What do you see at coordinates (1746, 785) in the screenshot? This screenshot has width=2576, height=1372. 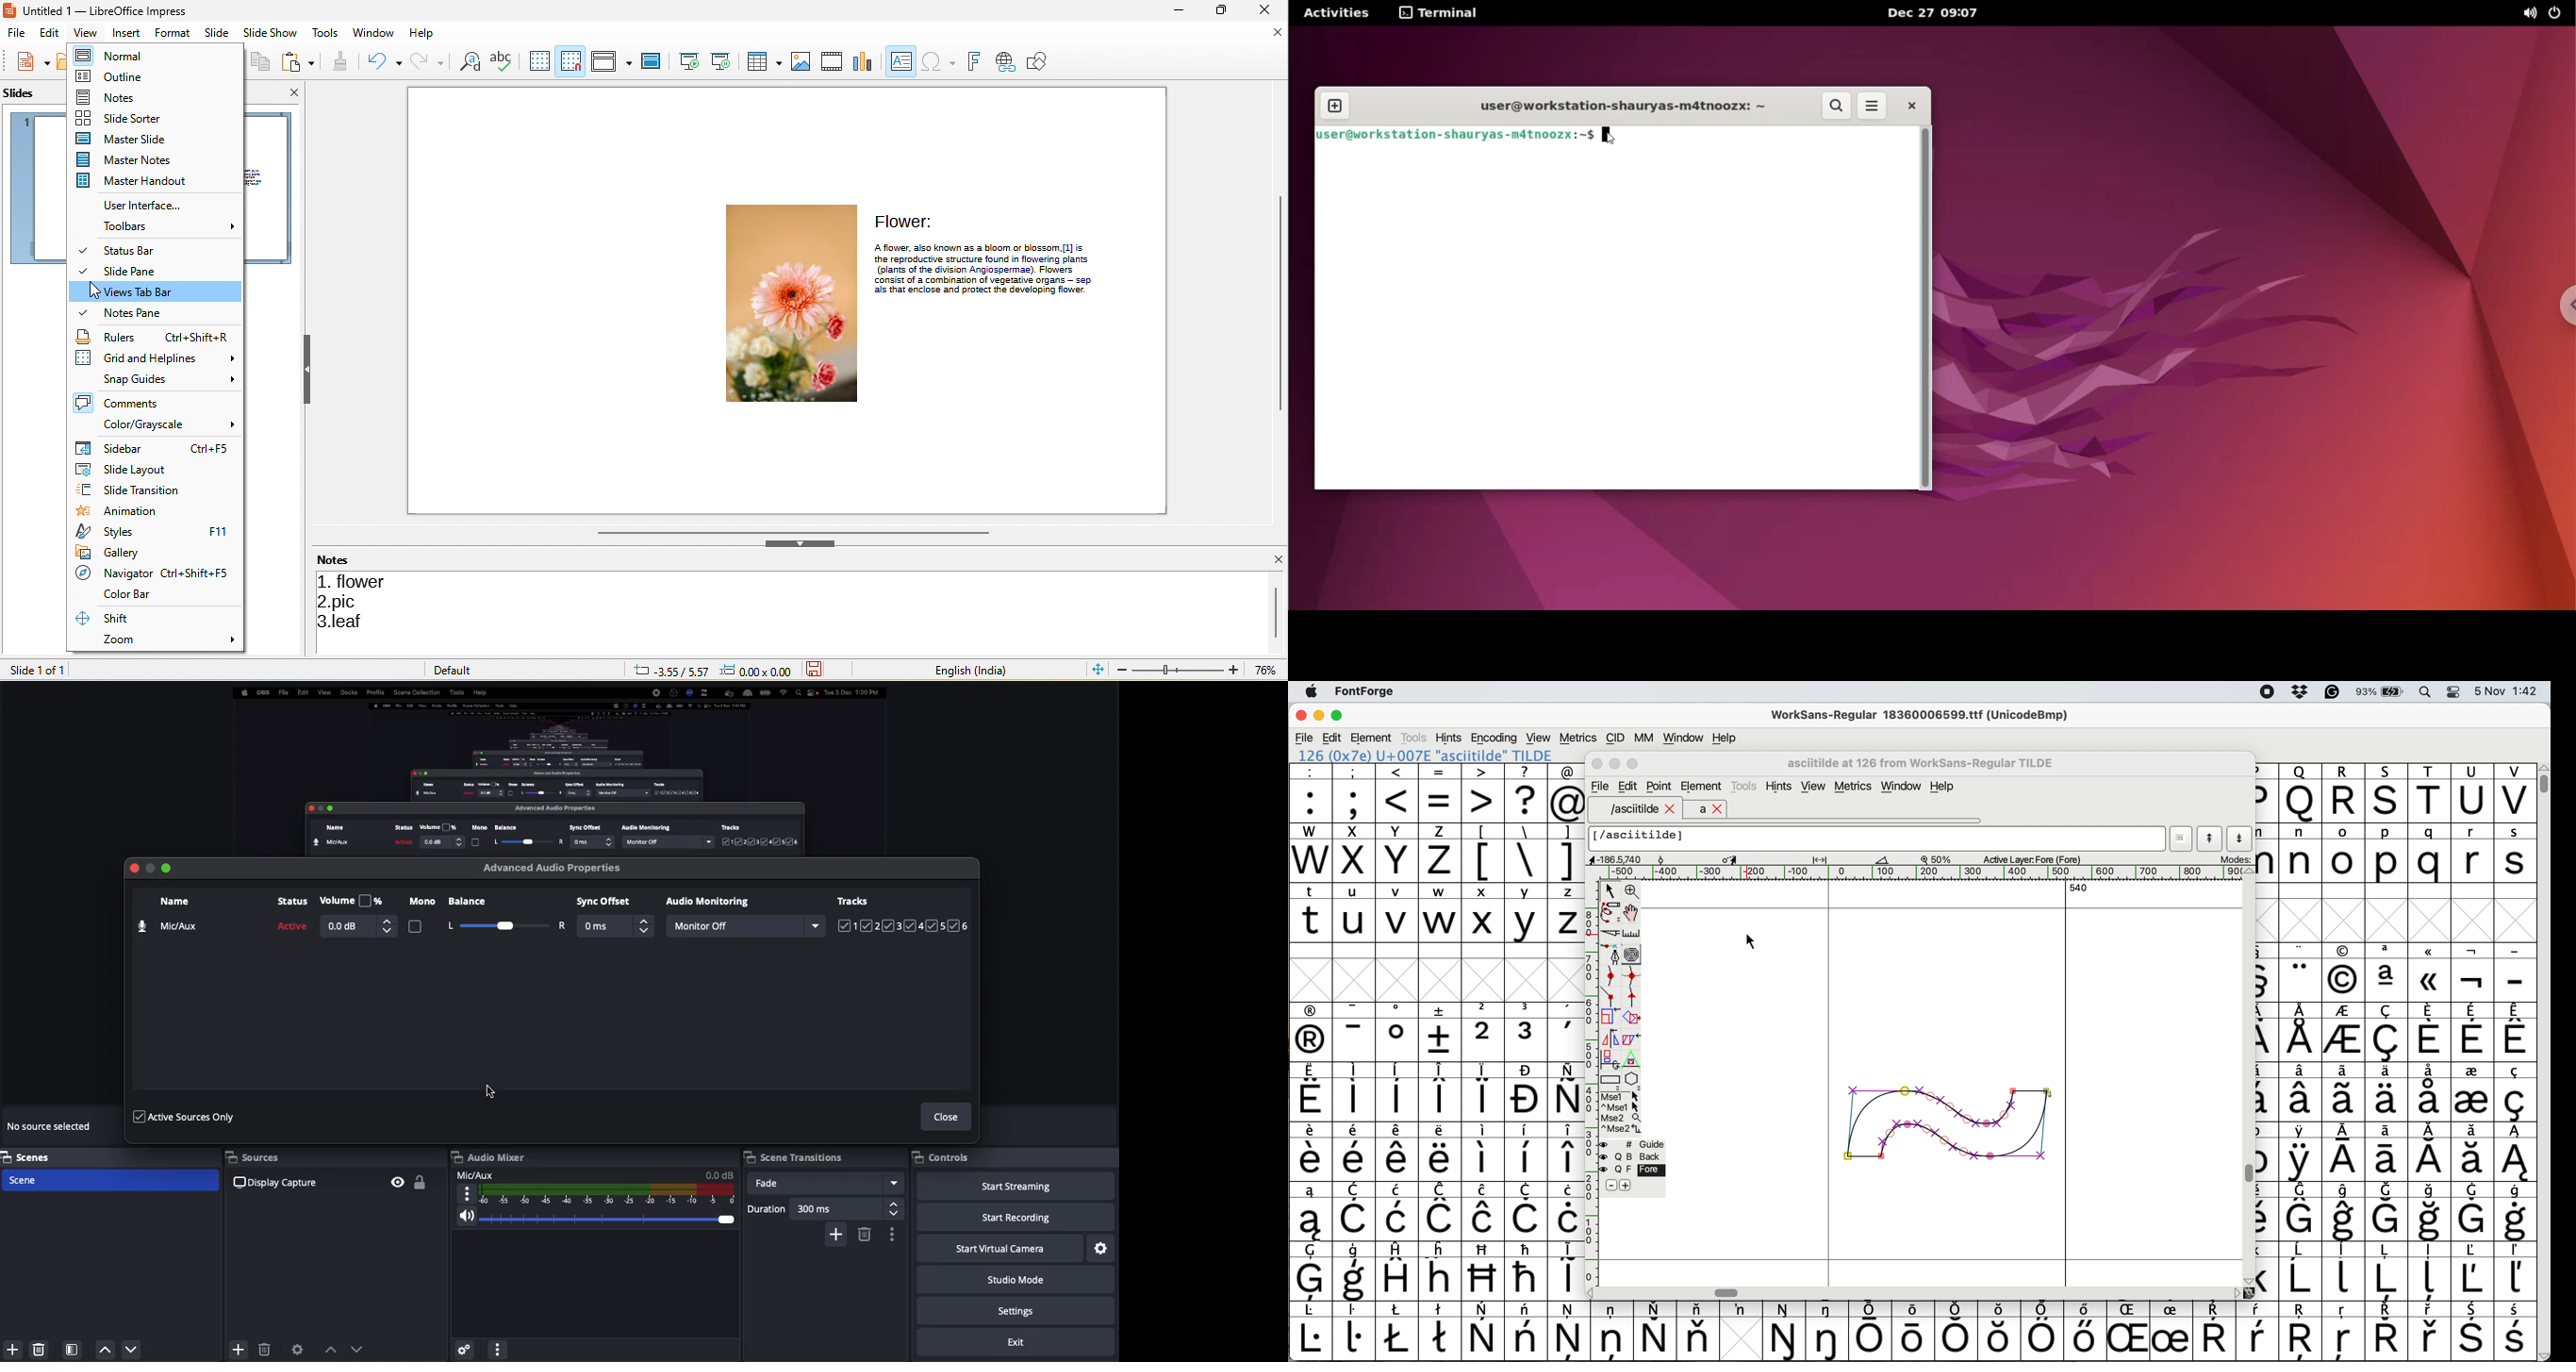 I see `tools` at bounding box center [1746, 785].